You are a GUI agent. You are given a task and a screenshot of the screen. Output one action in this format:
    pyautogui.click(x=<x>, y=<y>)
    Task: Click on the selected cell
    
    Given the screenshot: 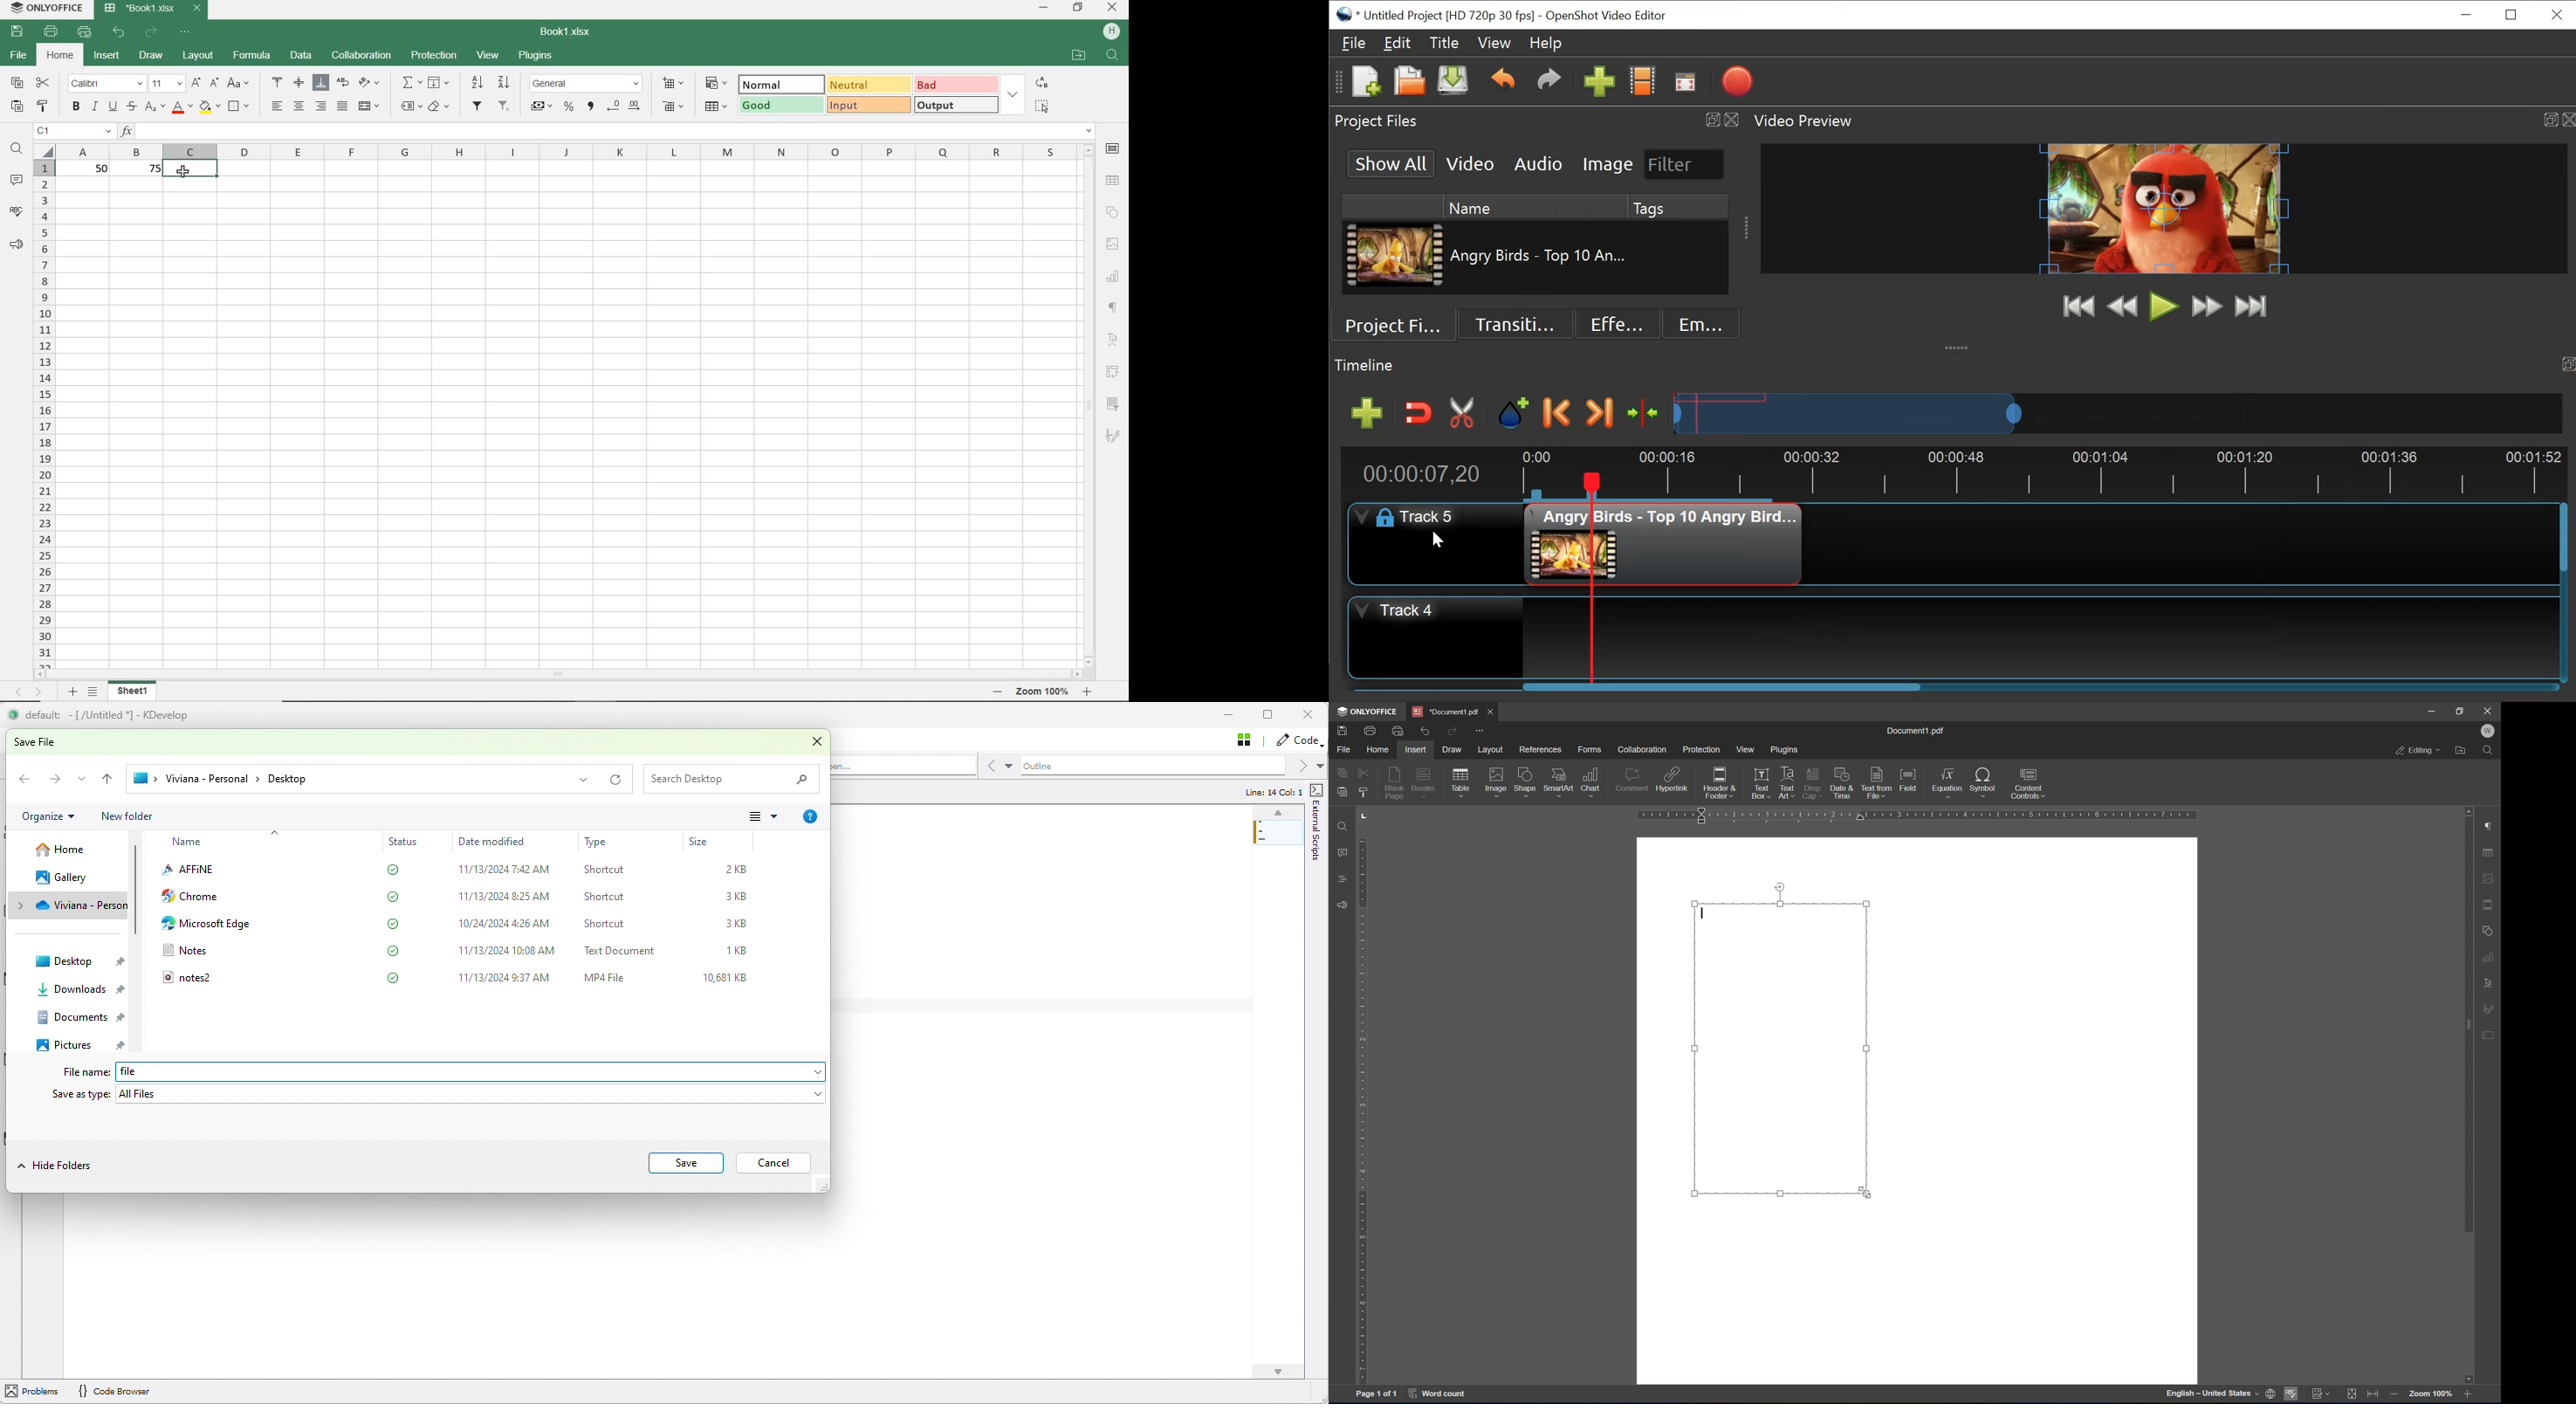 What is the action you would take?
    pyautogui.click(x=191, y=169)
    